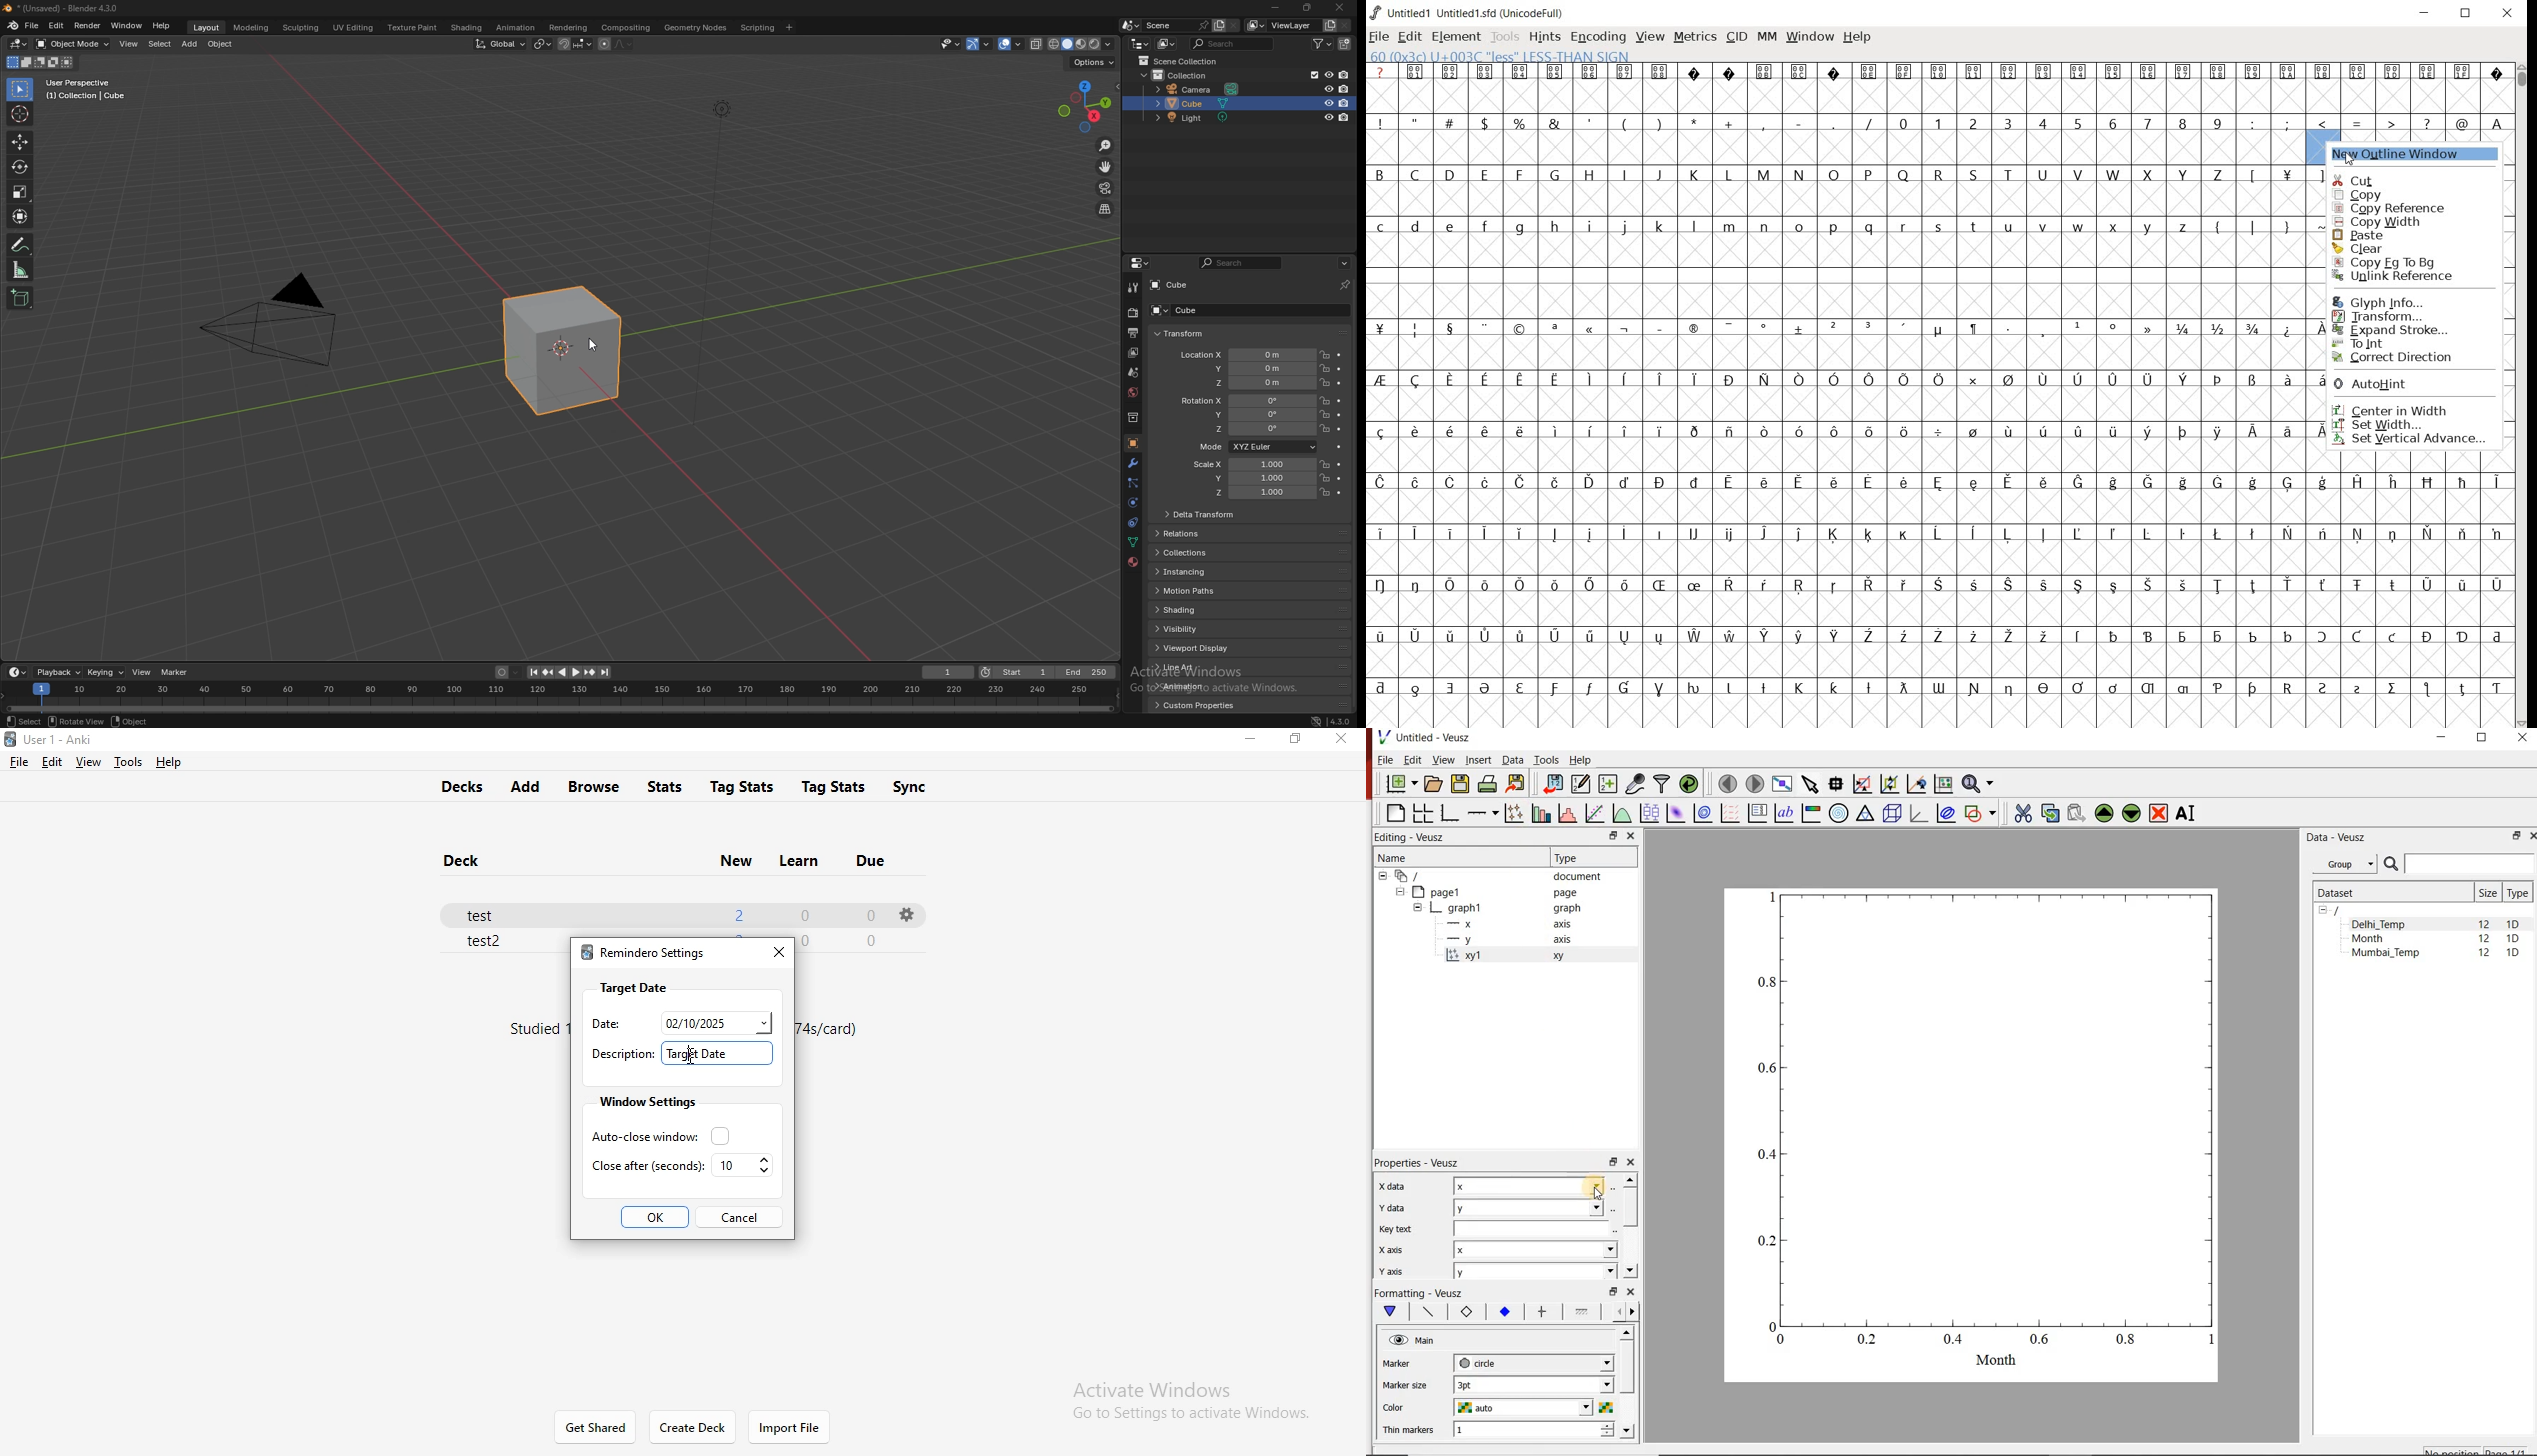 The width and height of the screenshot is (2548, 1456). I want to click on animate property, so click(1340, 464).